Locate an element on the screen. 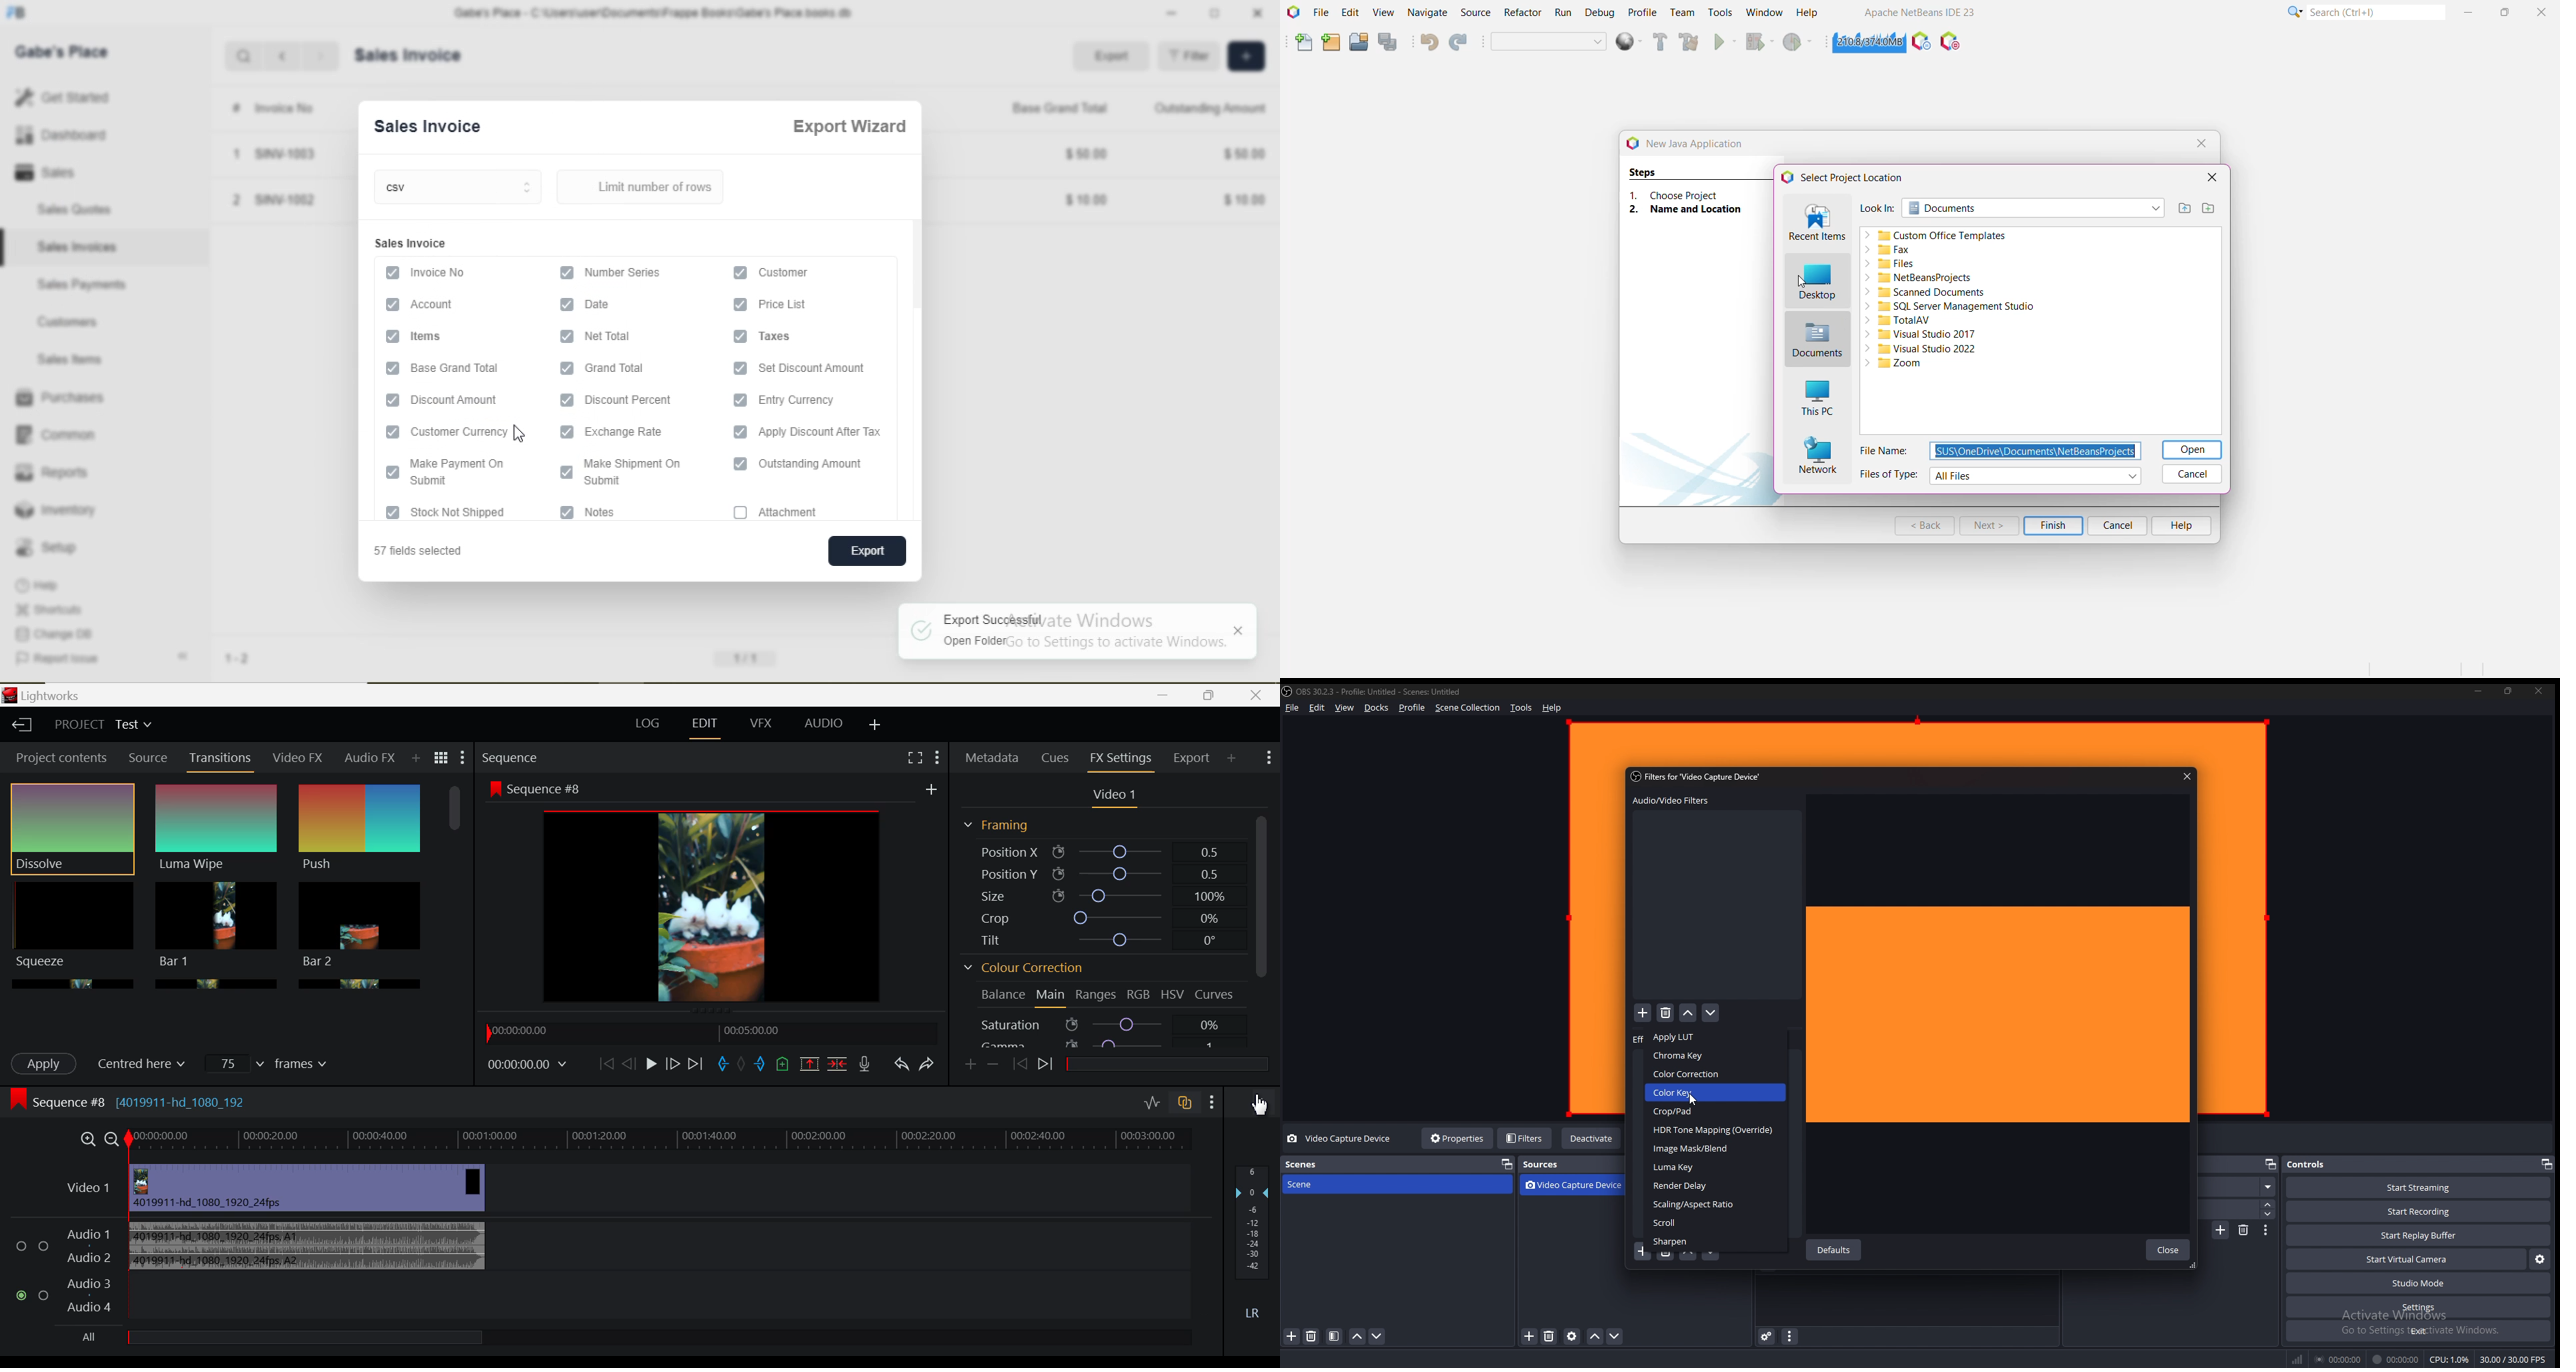 Image resolution: width=2576 pixels, height=1372 pixels. toggle auto track sync is located at coordinates (1185, 1105).